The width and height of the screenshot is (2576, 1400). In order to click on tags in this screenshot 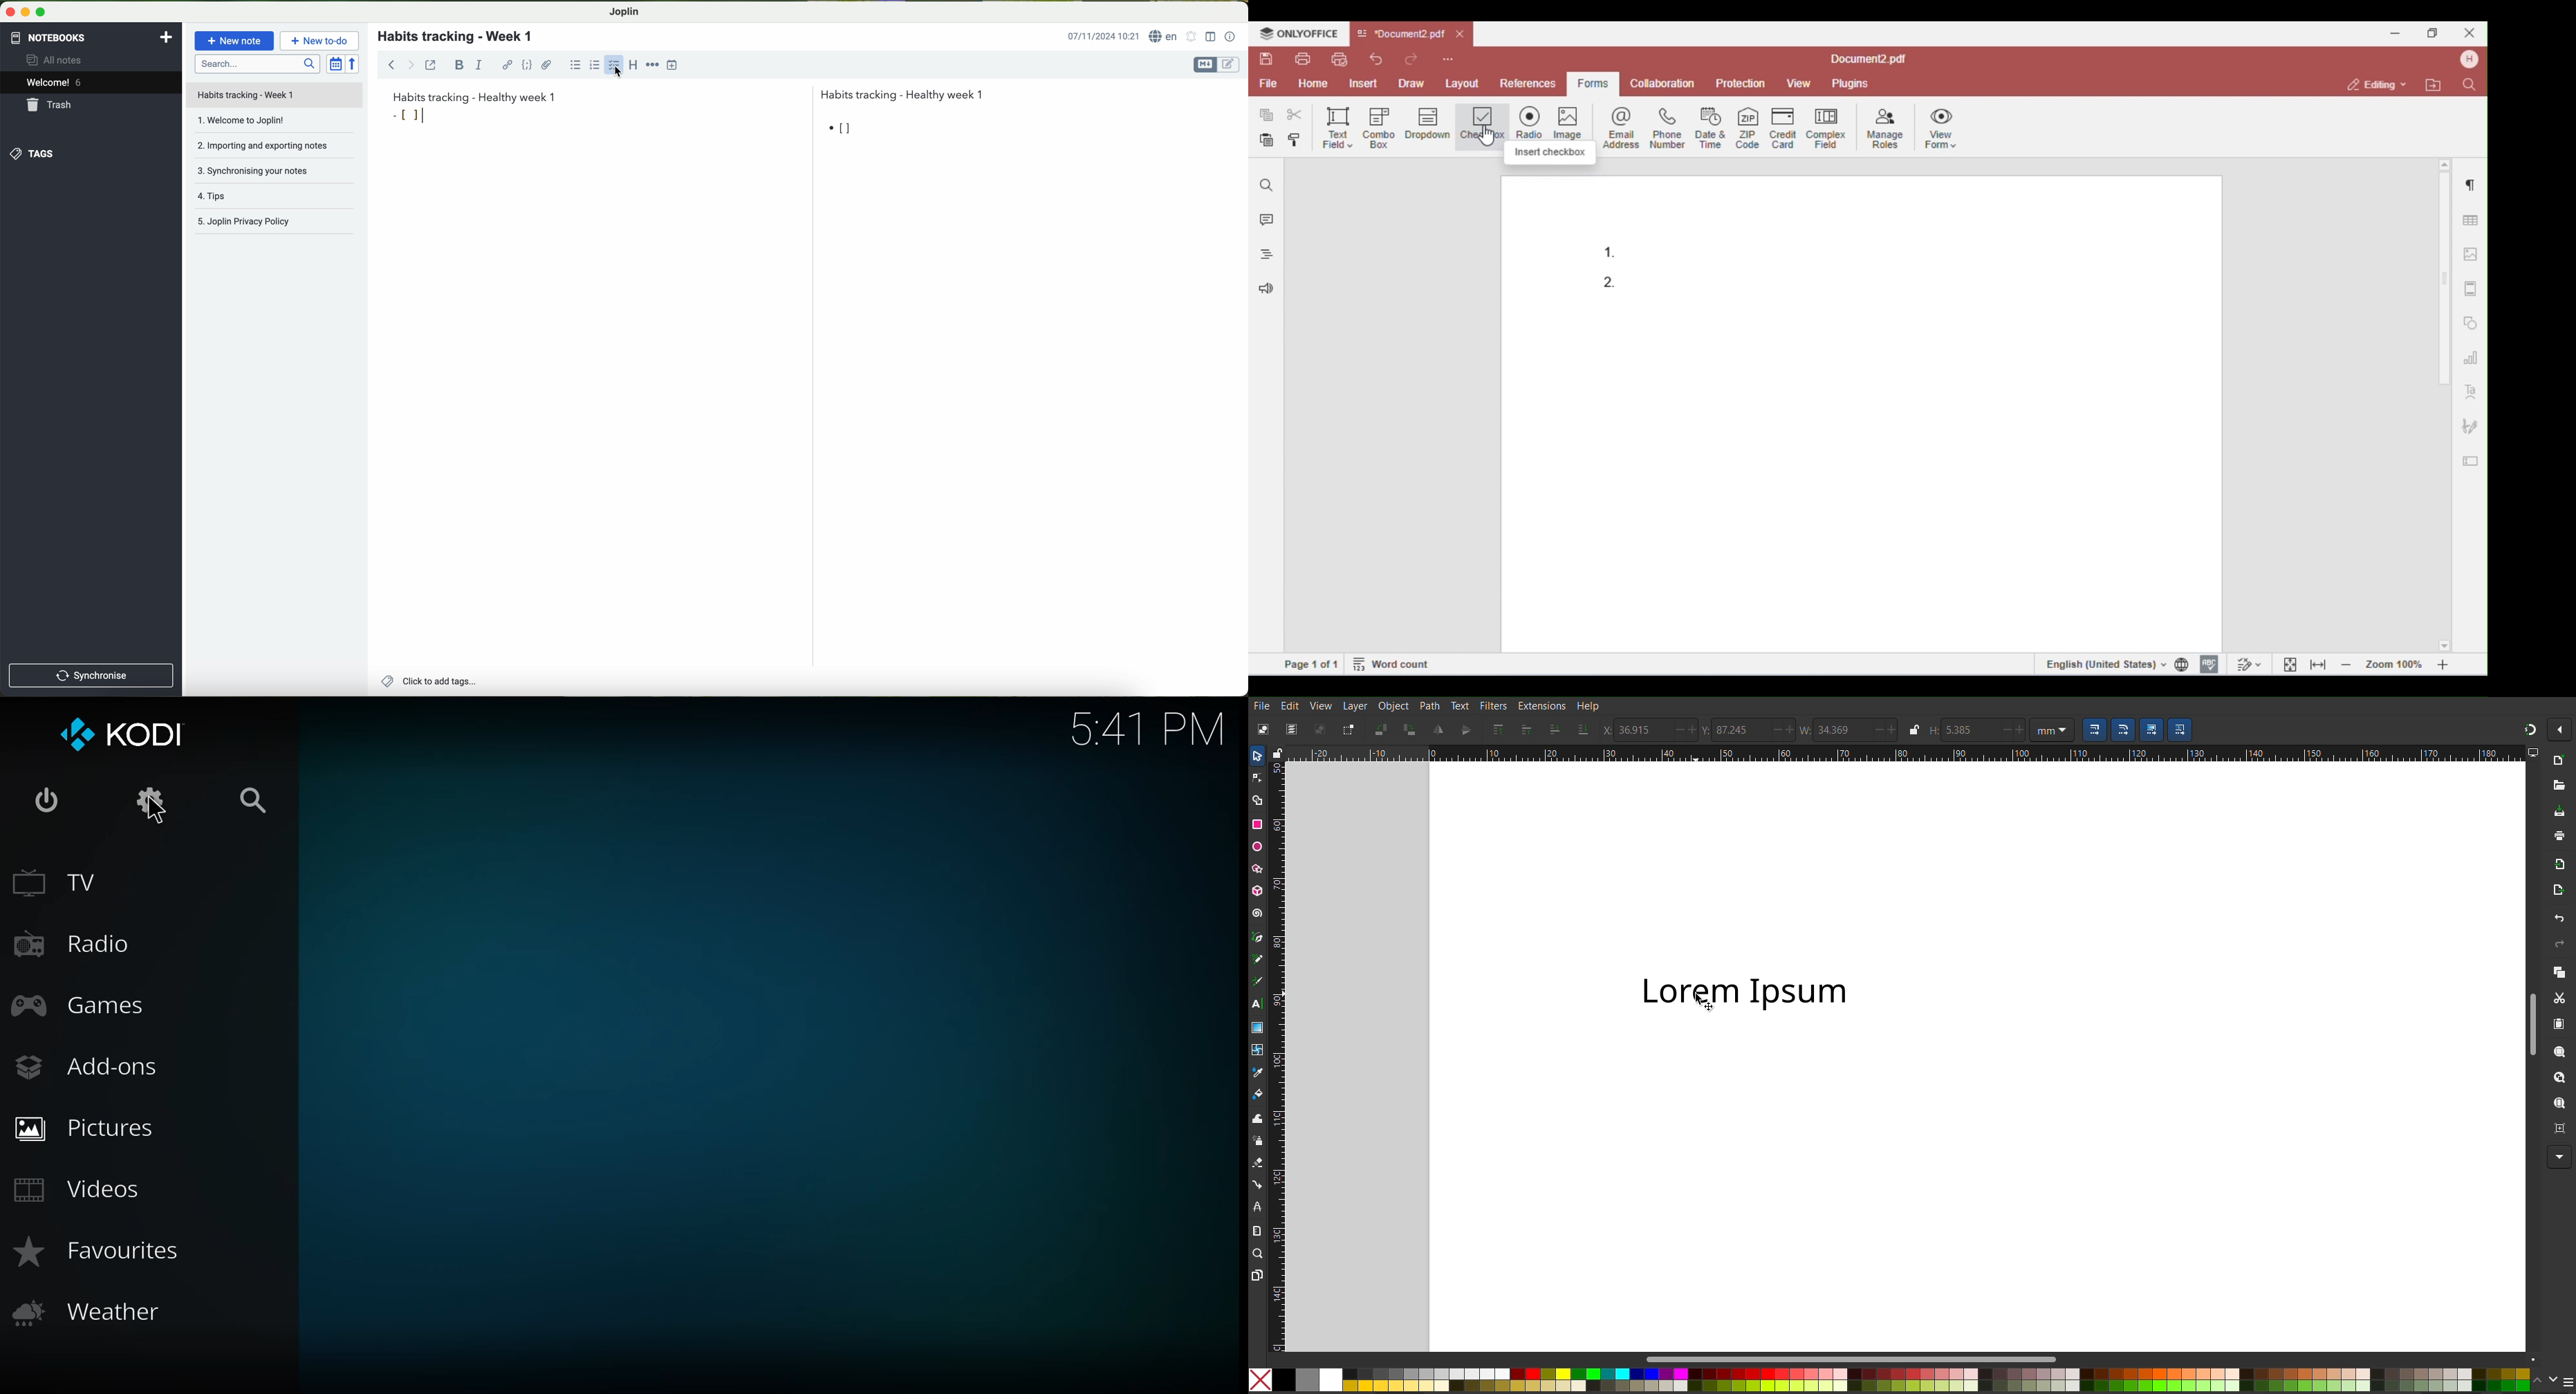, I will do `click(33, 154)`.